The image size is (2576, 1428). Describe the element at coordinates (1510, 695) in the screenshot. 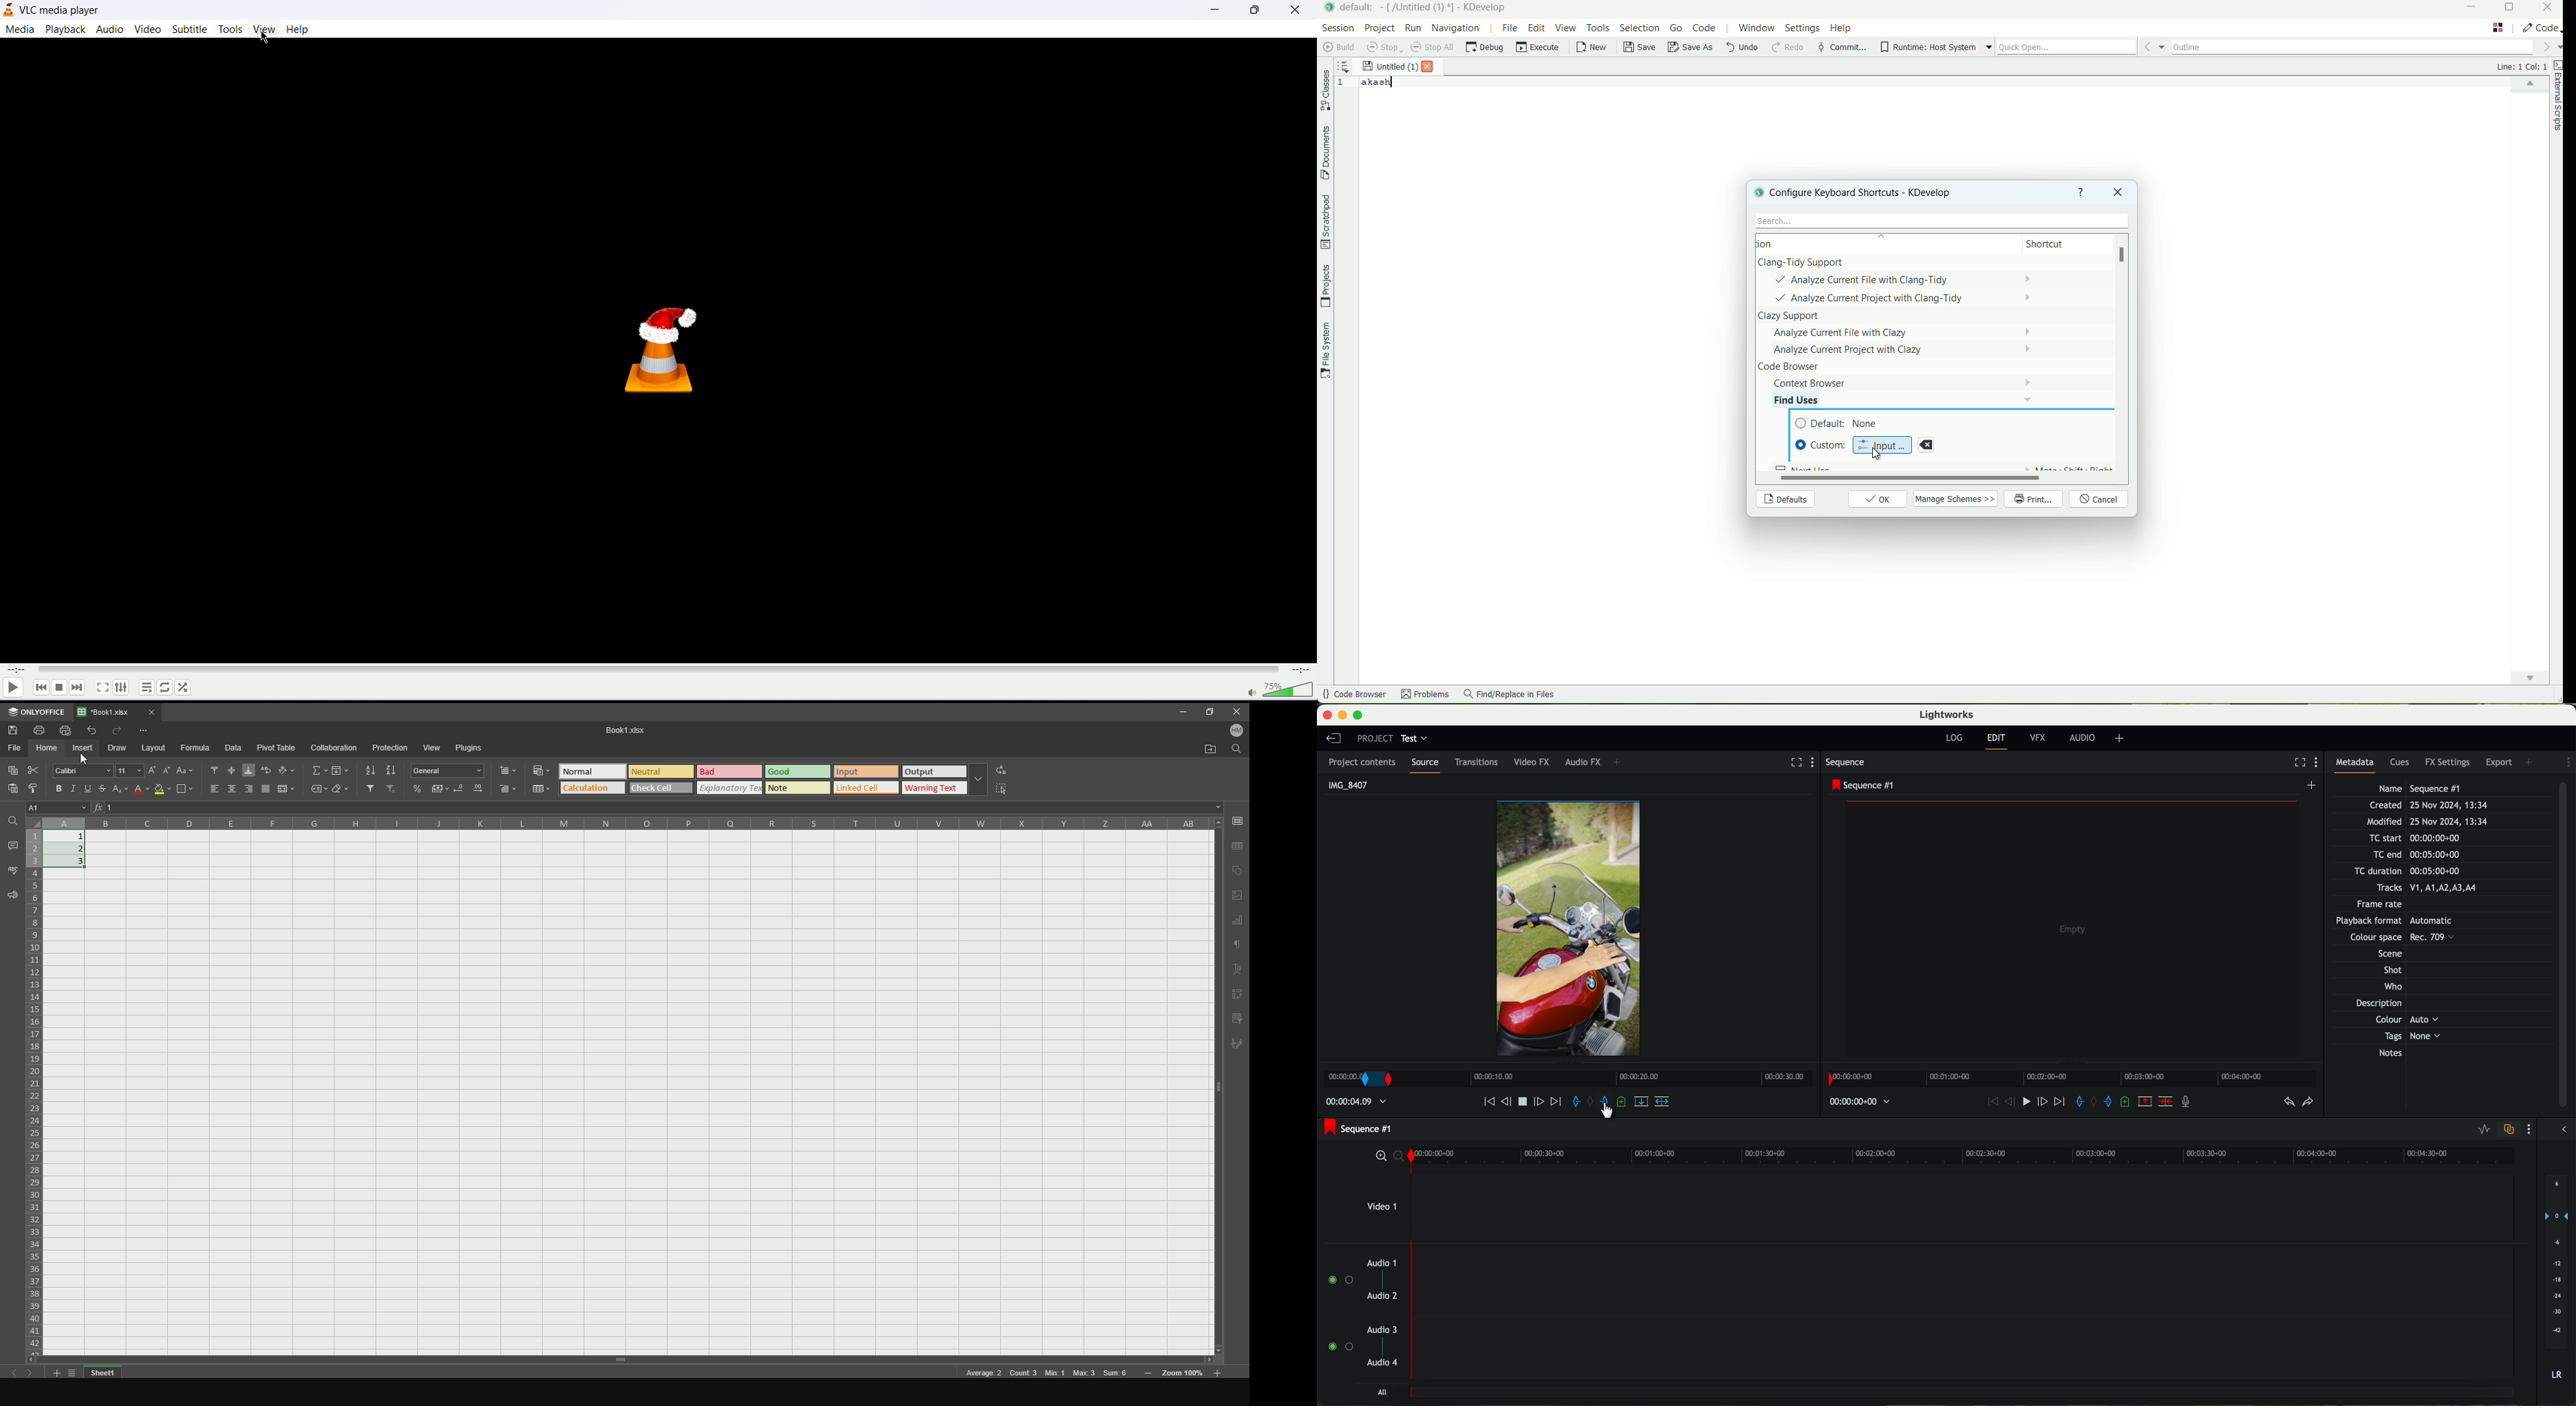

I see `find/replace in files` at that location.